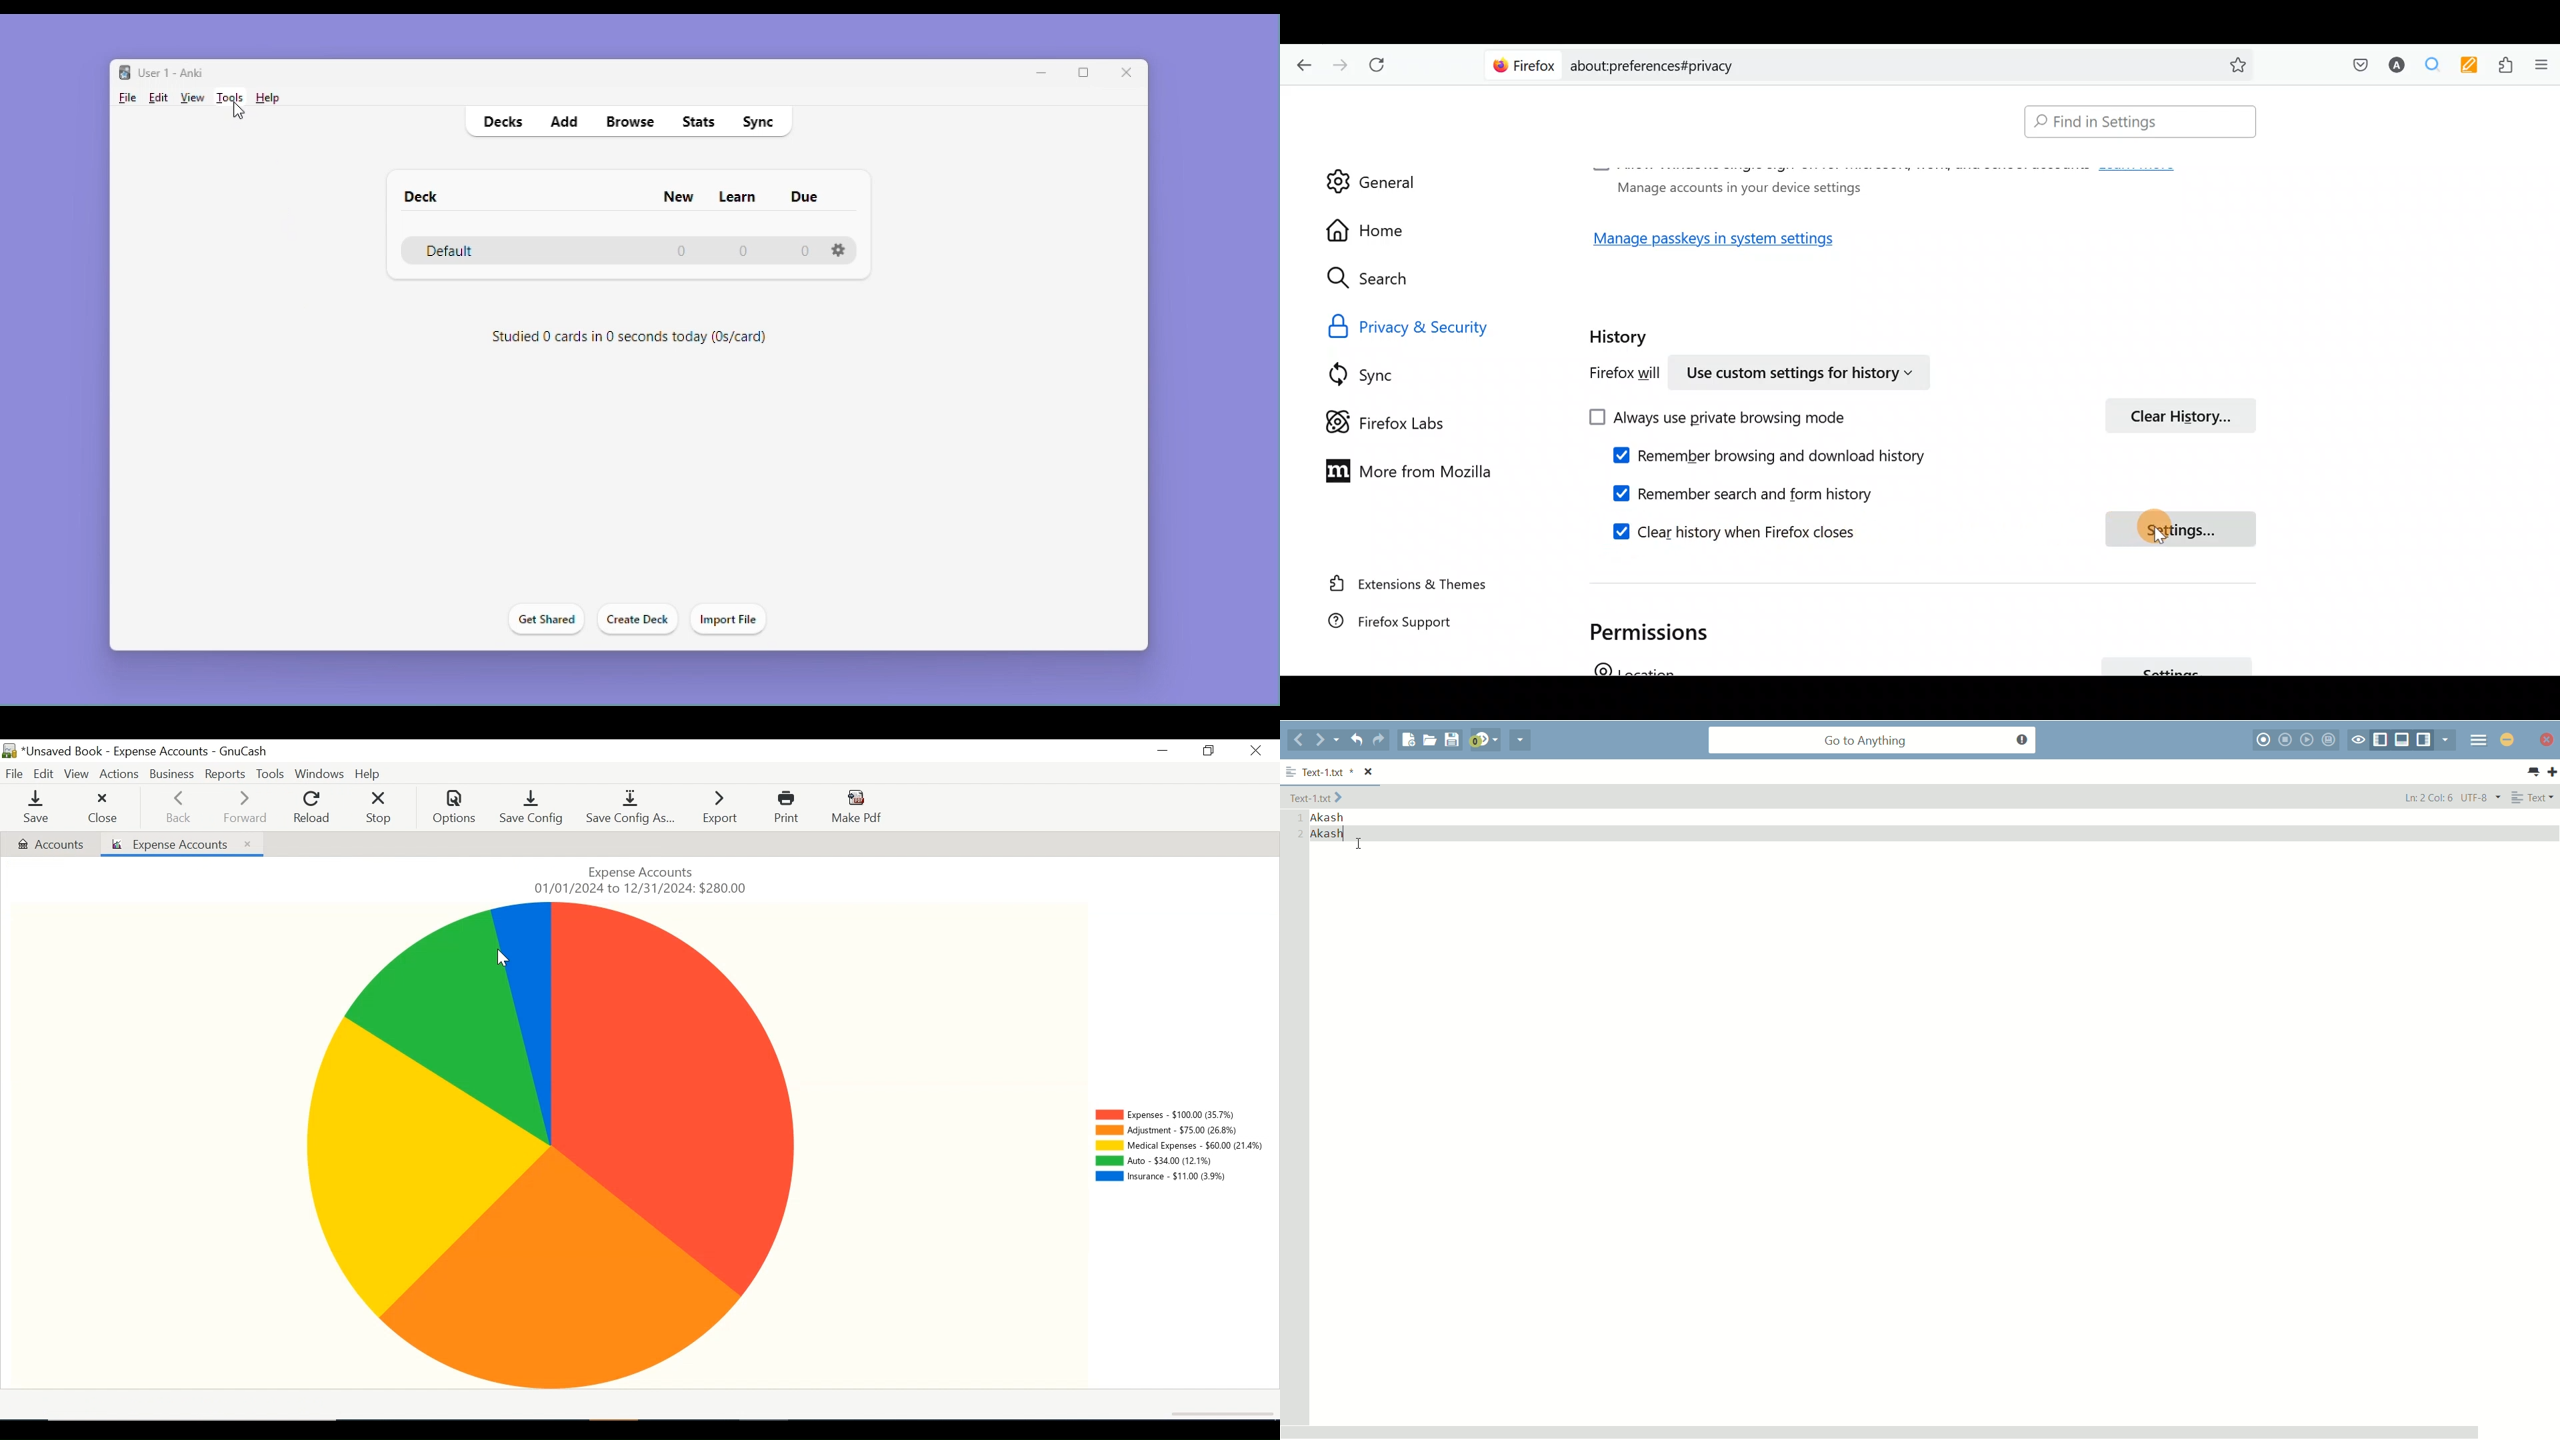 Image resolution: width=2576 pixels, height=1456 pixels. I want to click on Extensions, so click(2502, 65).